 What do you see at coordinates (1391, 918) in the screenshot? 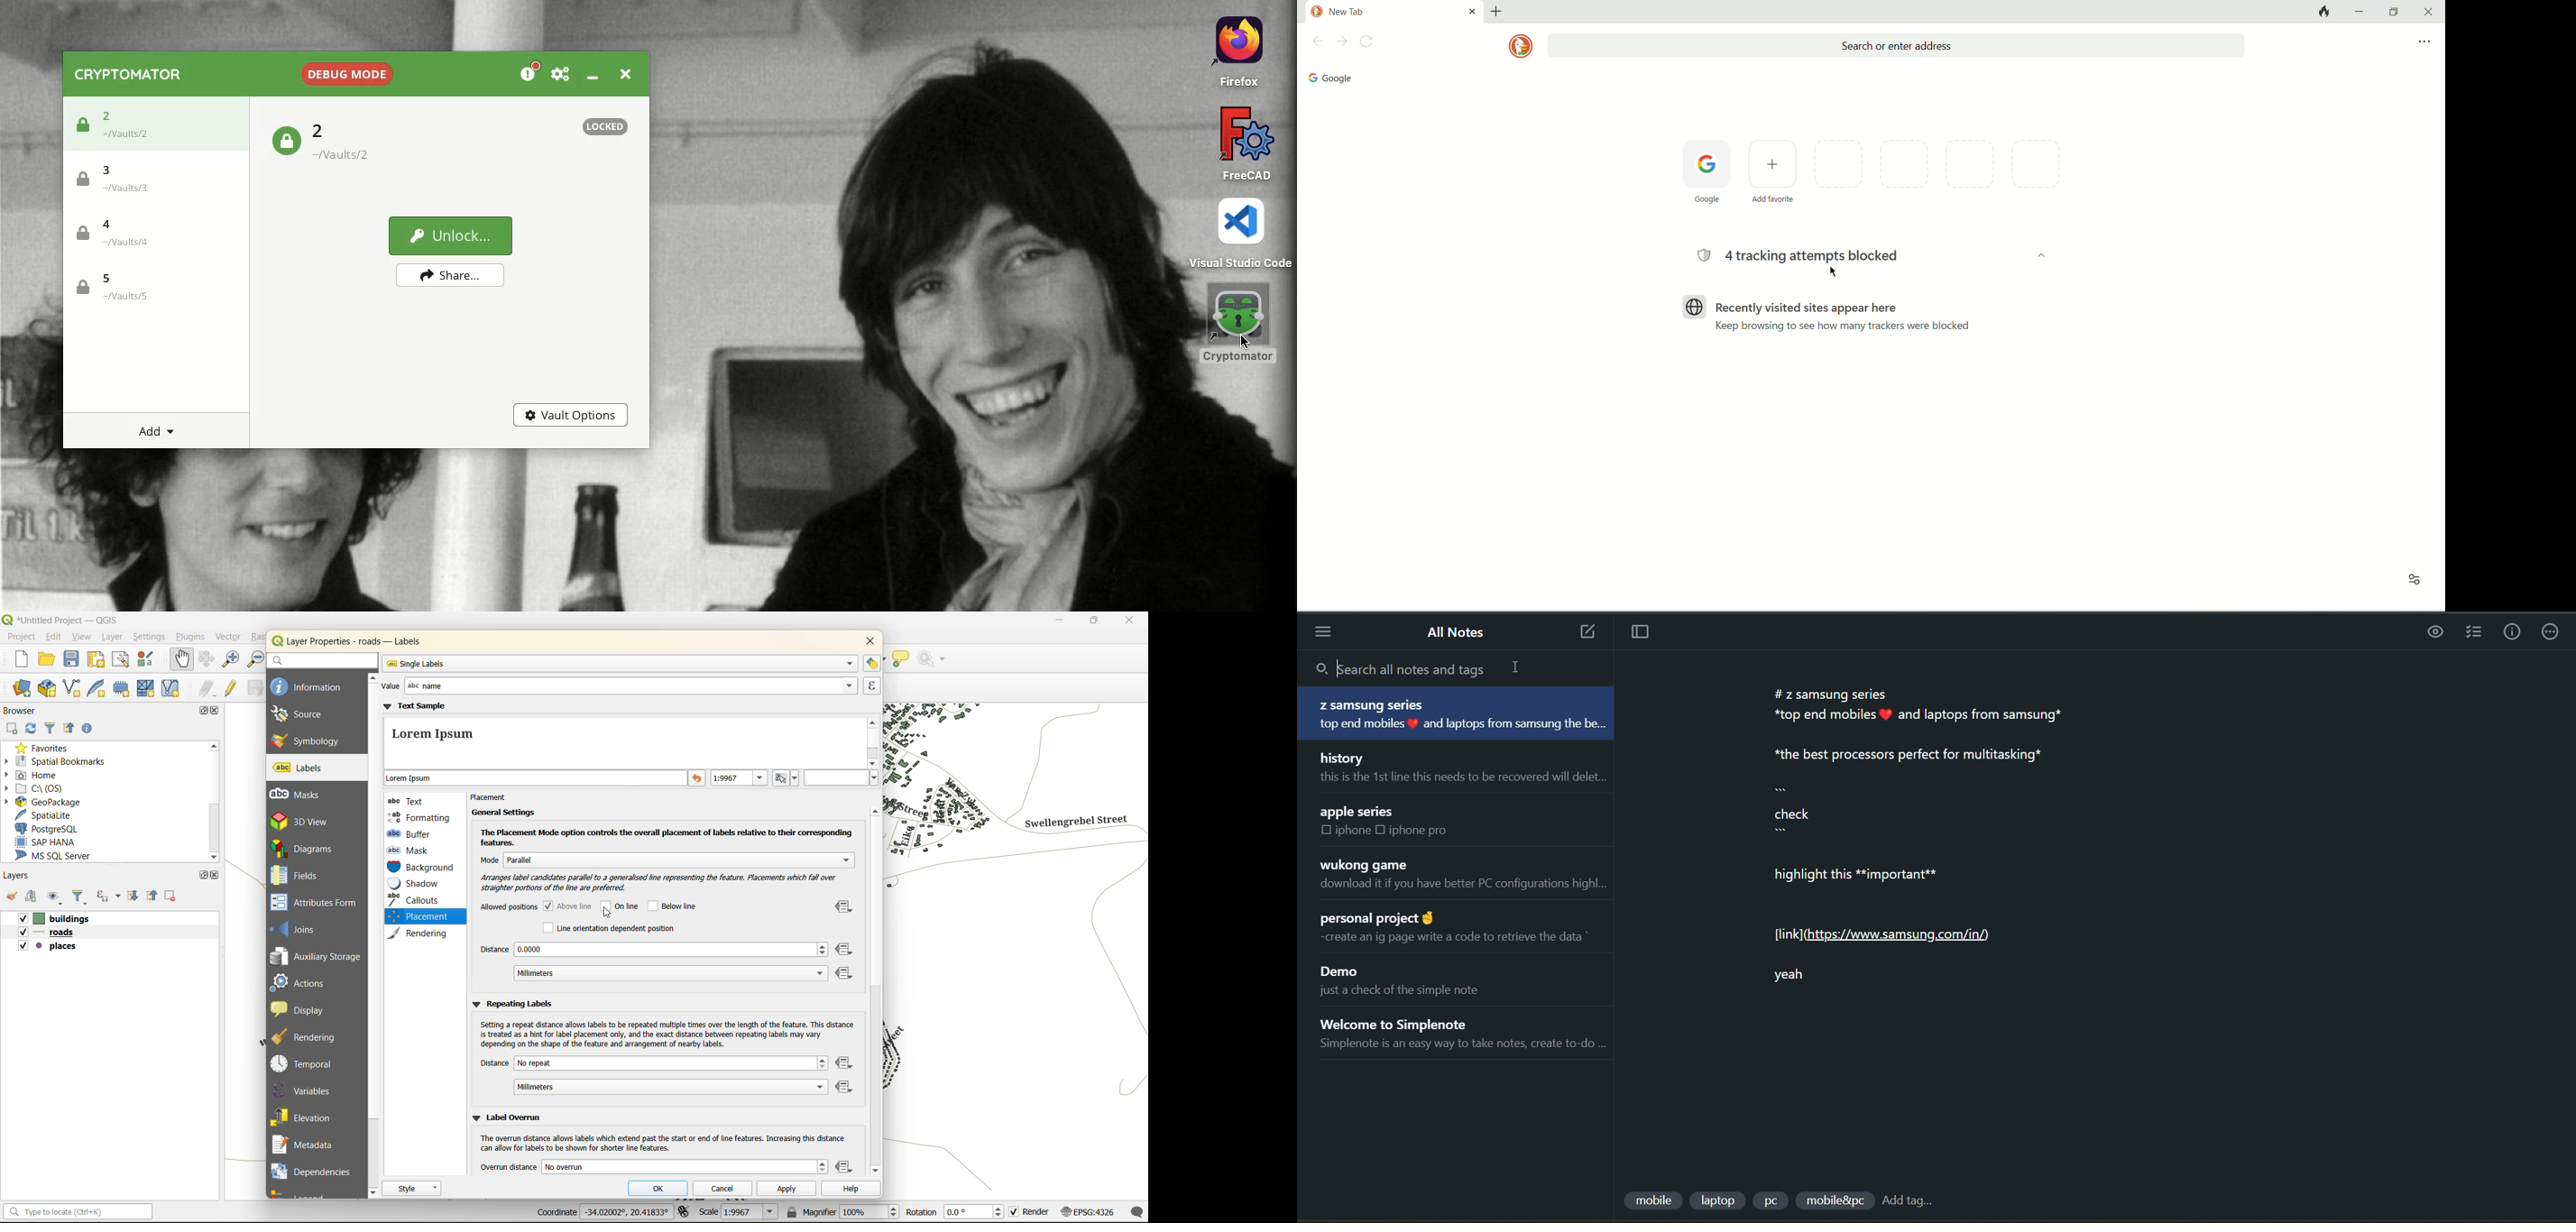
I see `personal project §` at bounding box center [1391, 918].